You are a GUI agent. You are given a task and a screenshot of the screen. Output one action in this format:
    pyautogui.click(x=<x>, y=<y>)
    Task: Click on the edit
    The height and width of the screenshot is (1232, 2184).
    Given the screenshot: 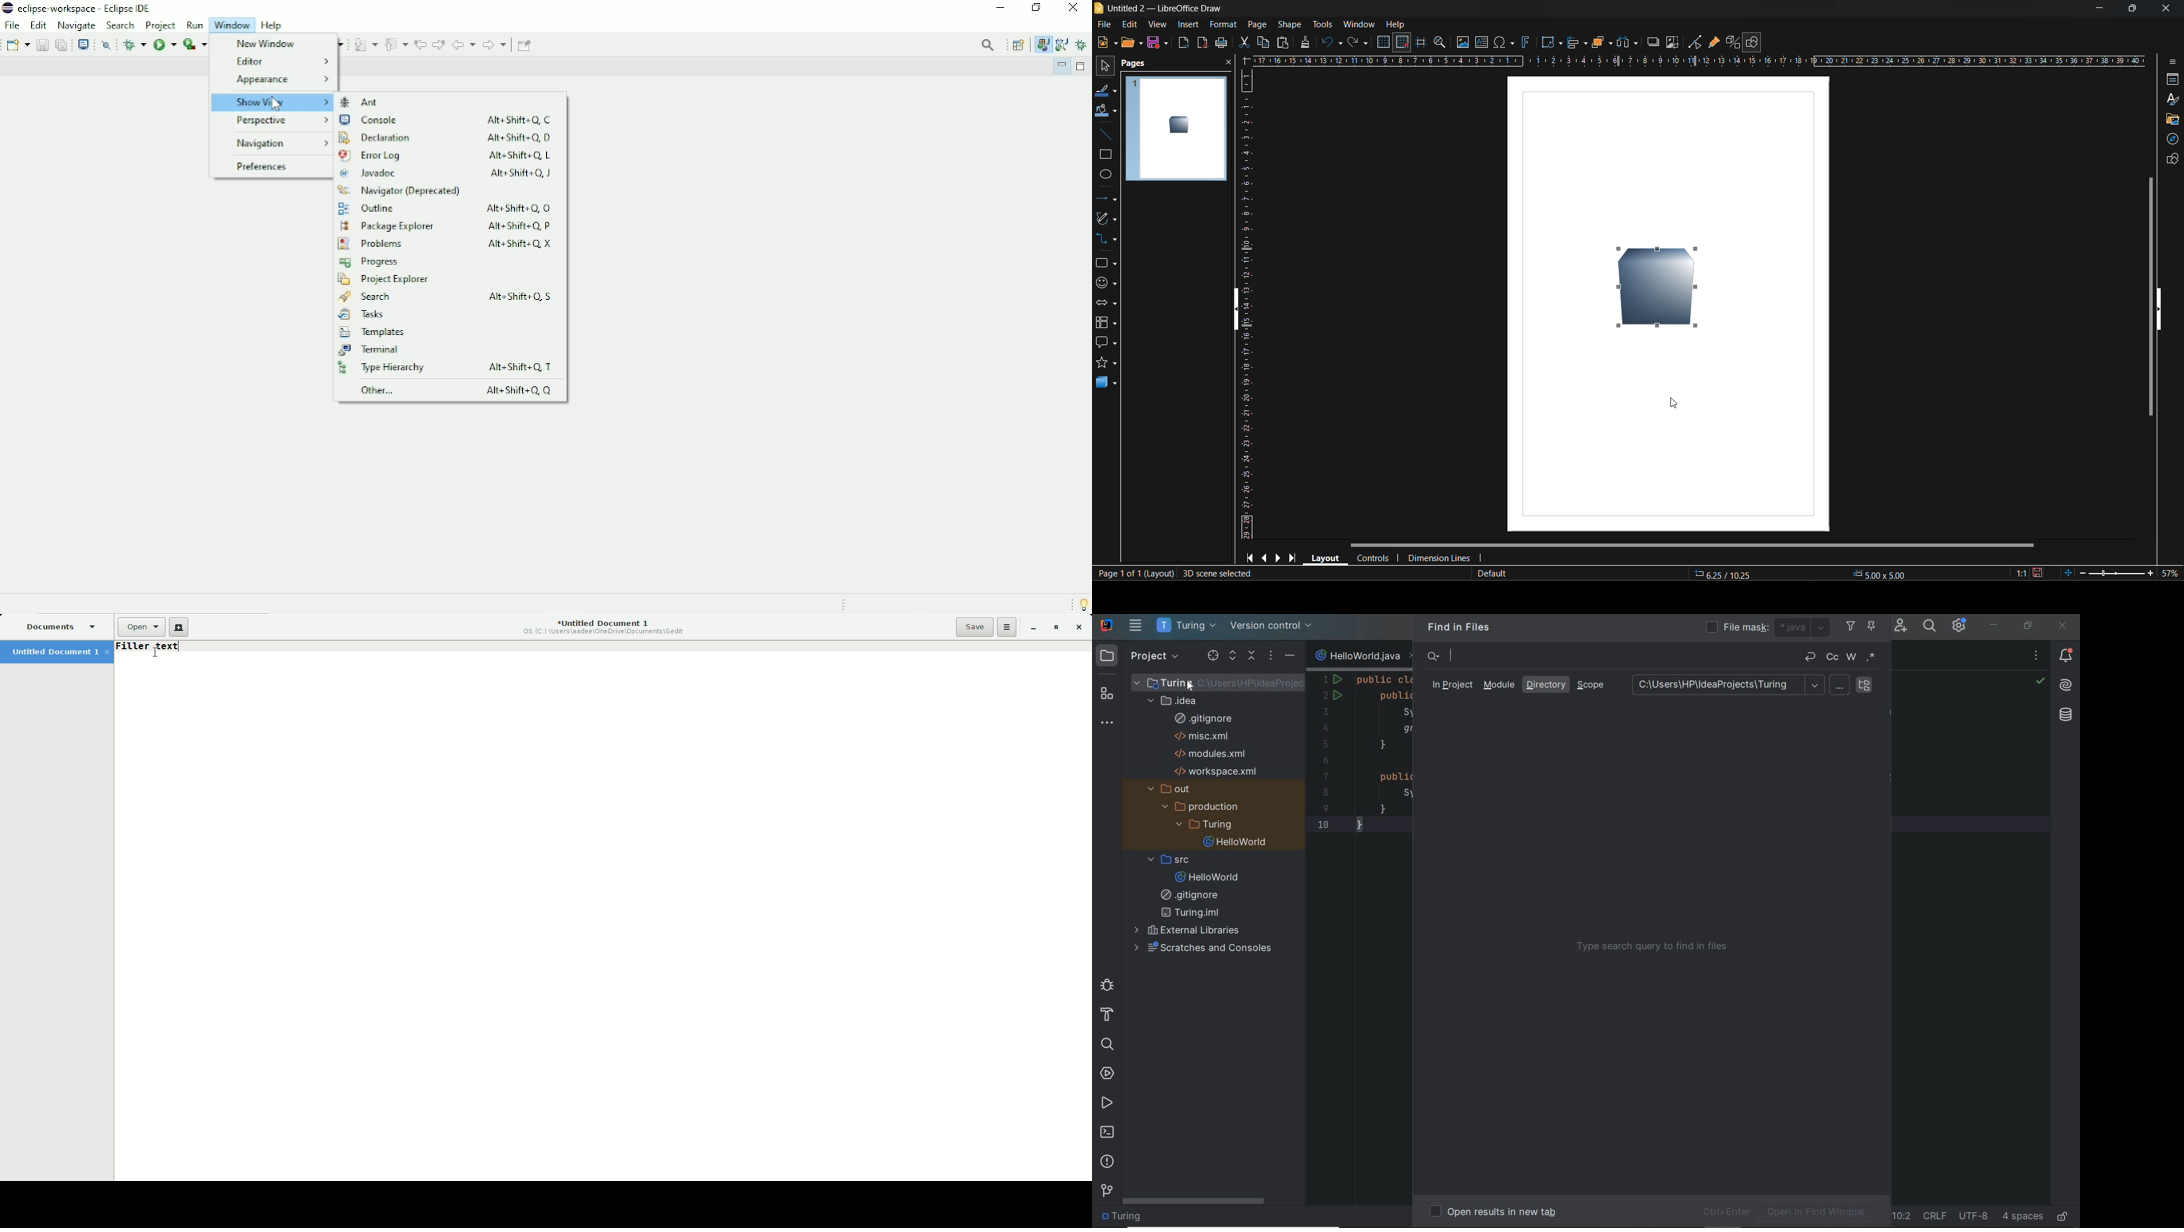 What is the action you would take?
    pyautogui.click(x=1129, y=23)
    